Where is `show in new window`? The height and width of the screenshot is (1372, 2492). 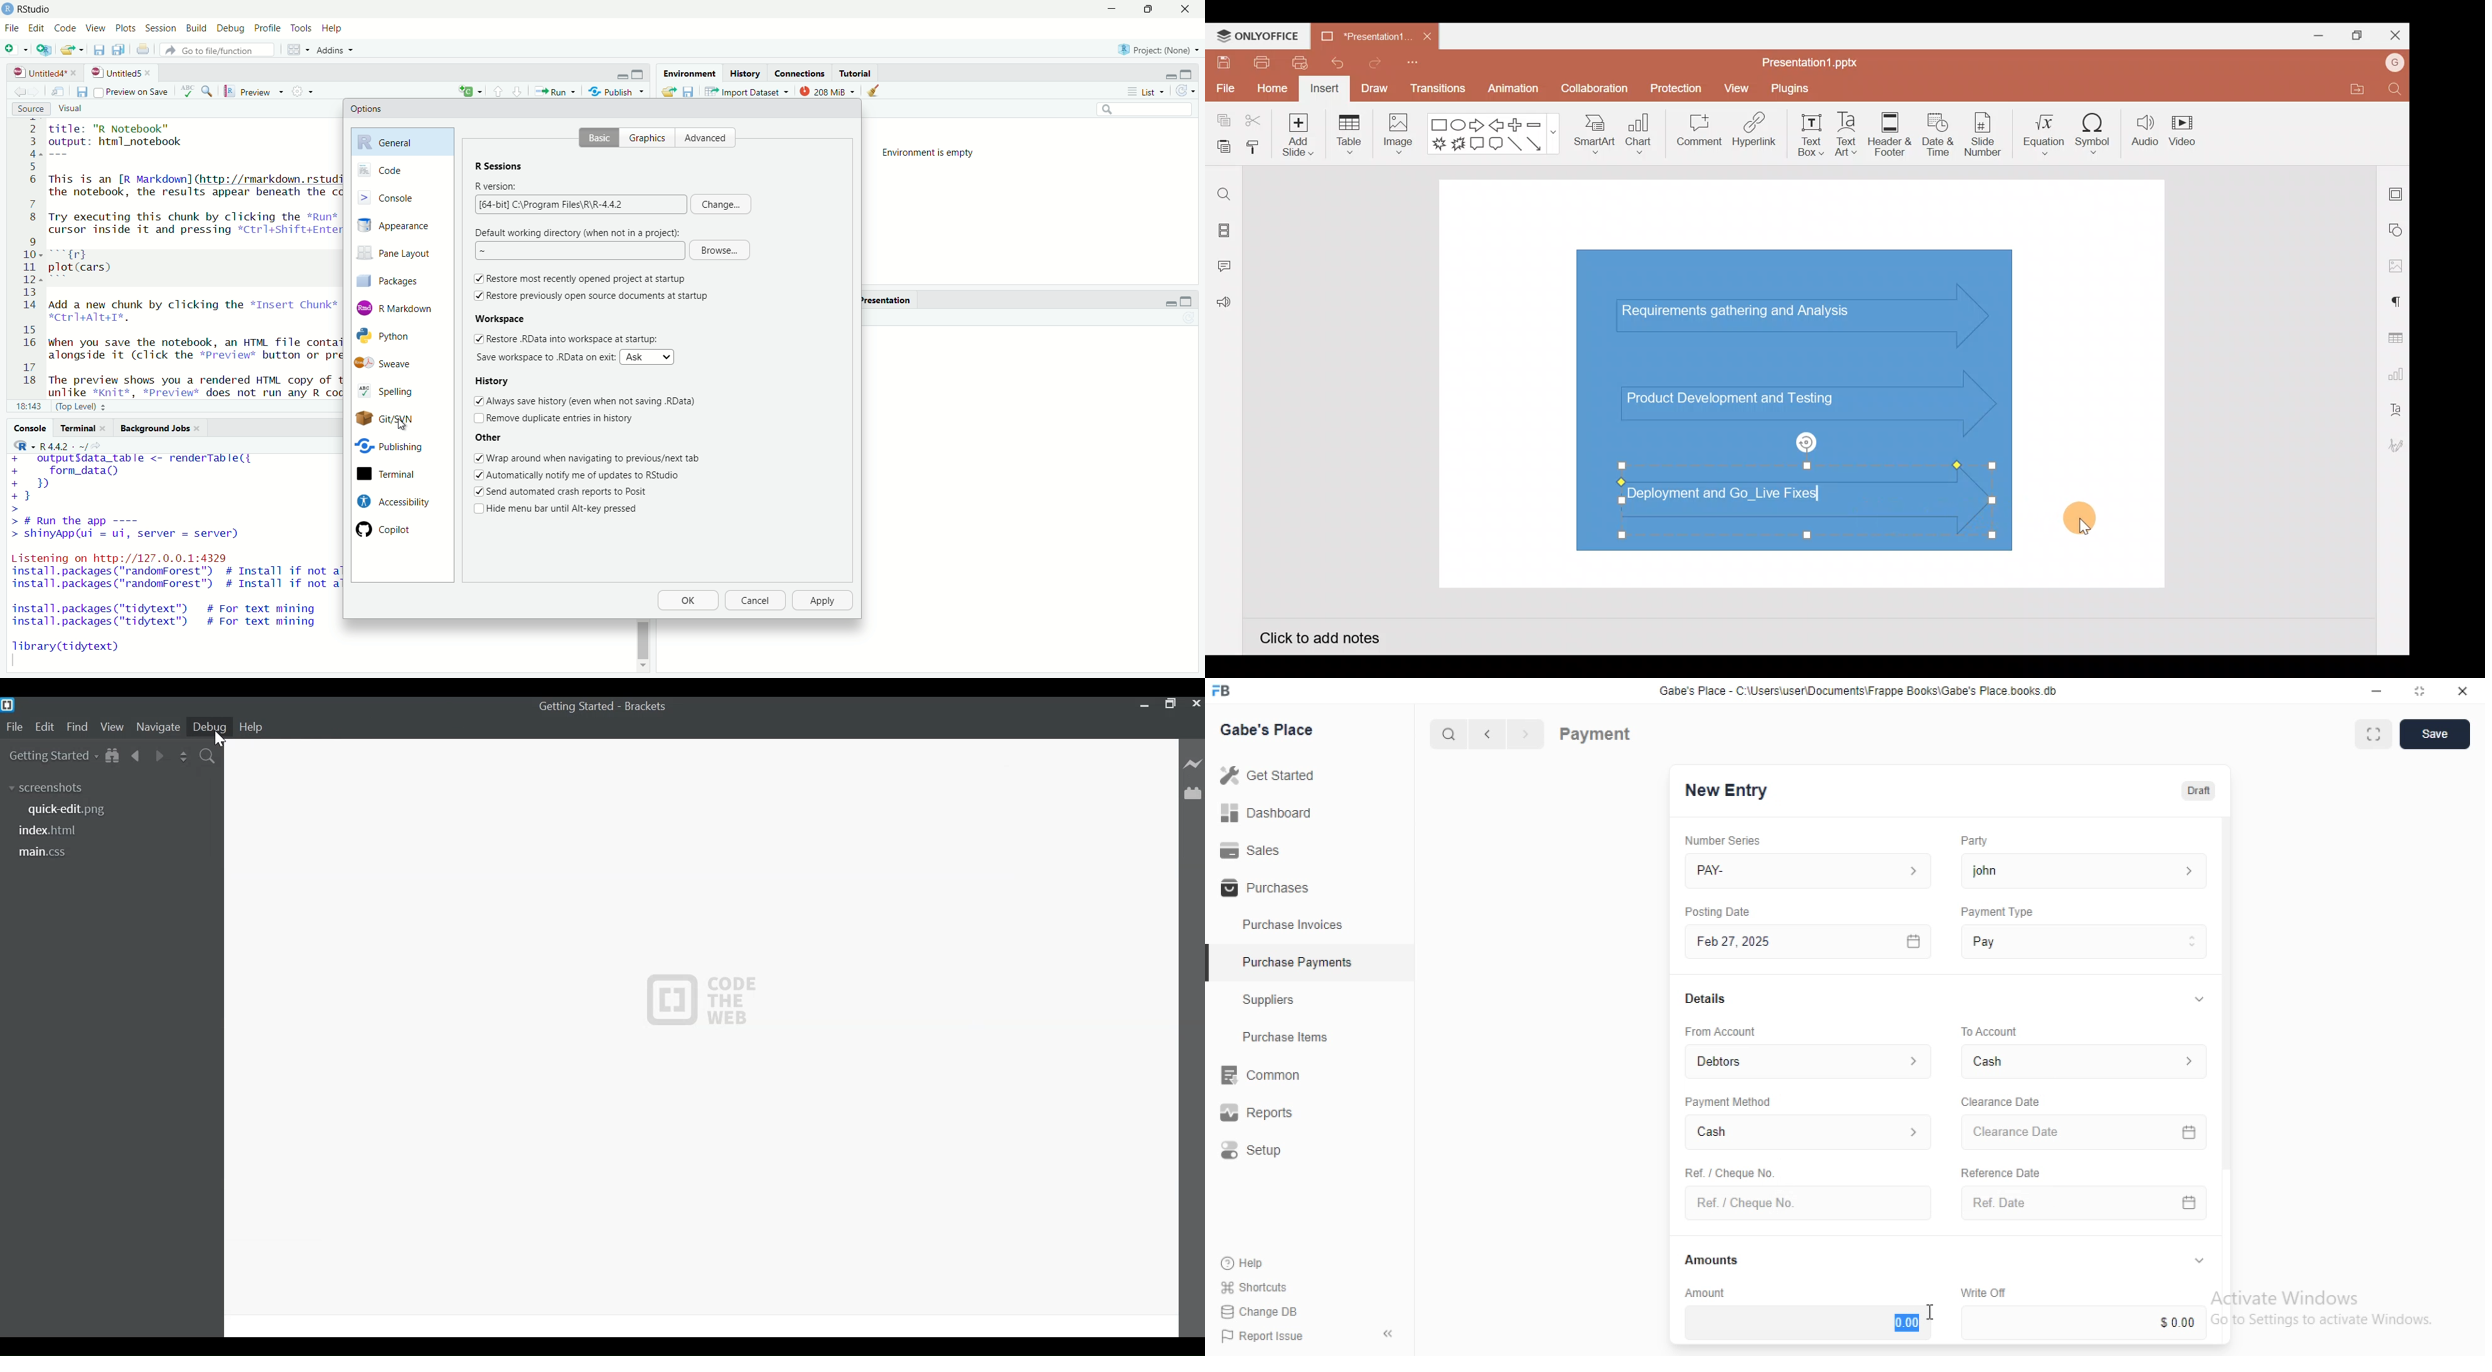 show in new window is located at coordinates (58, 92).